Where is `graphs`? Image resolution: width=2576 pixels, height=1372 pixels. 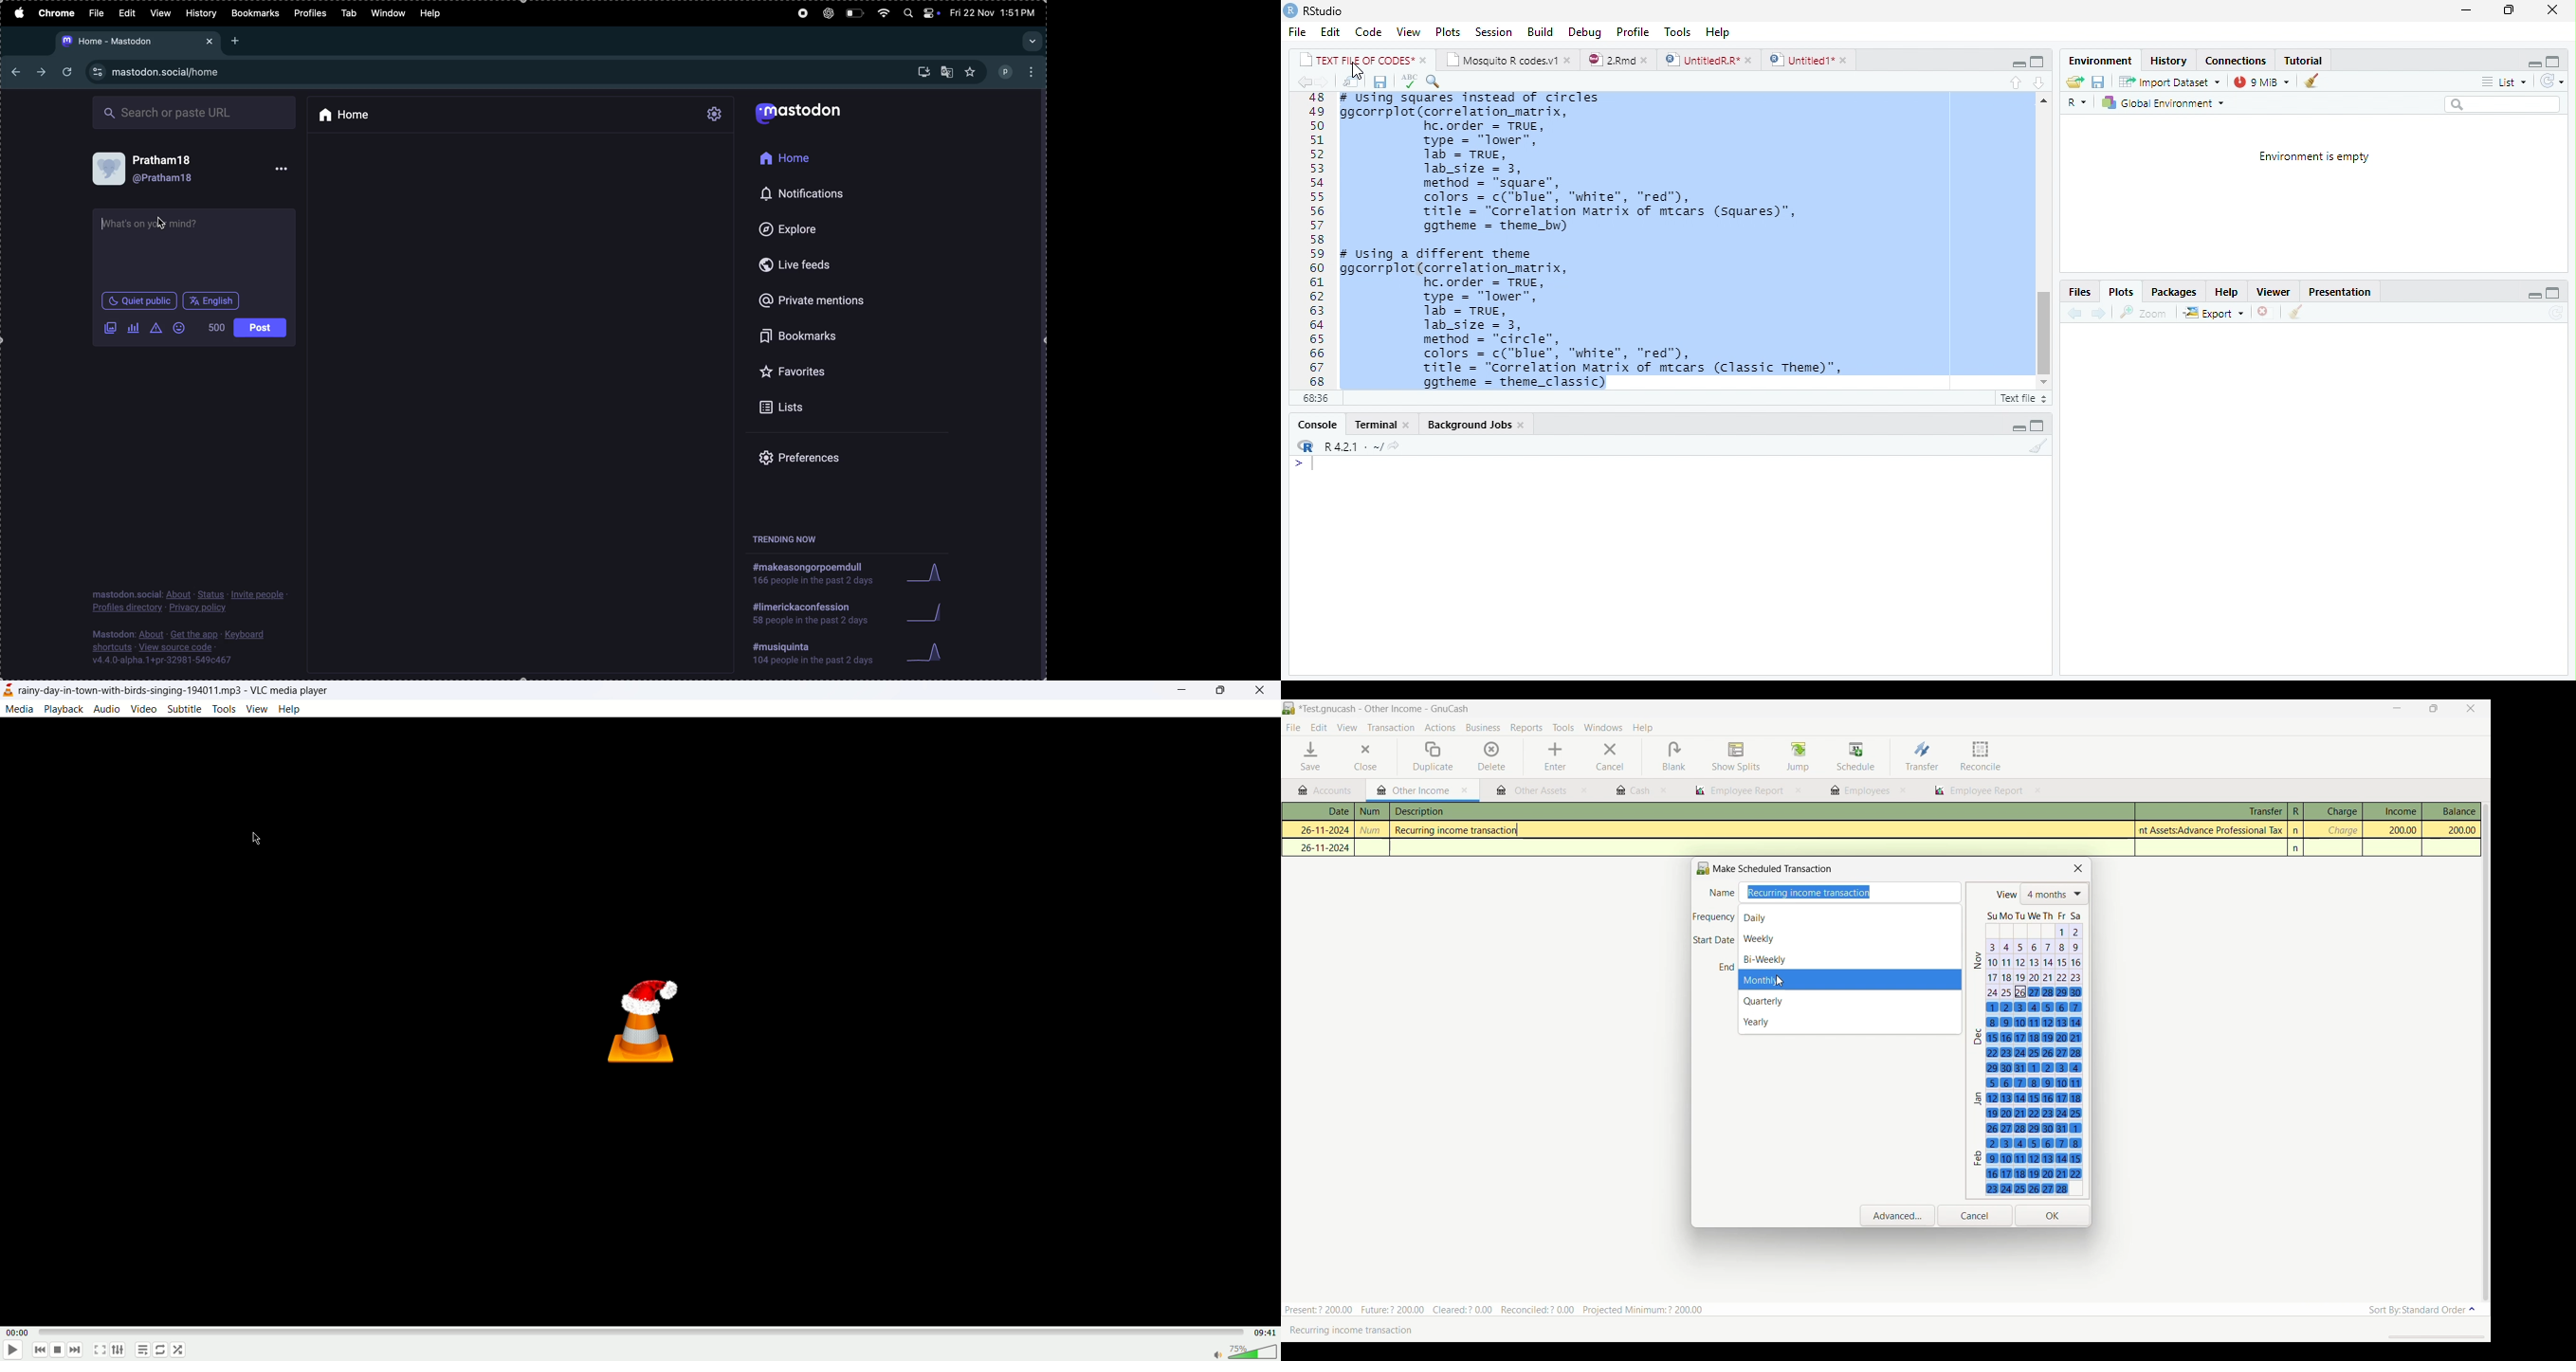 graphs is located at coordinates (895, 573).